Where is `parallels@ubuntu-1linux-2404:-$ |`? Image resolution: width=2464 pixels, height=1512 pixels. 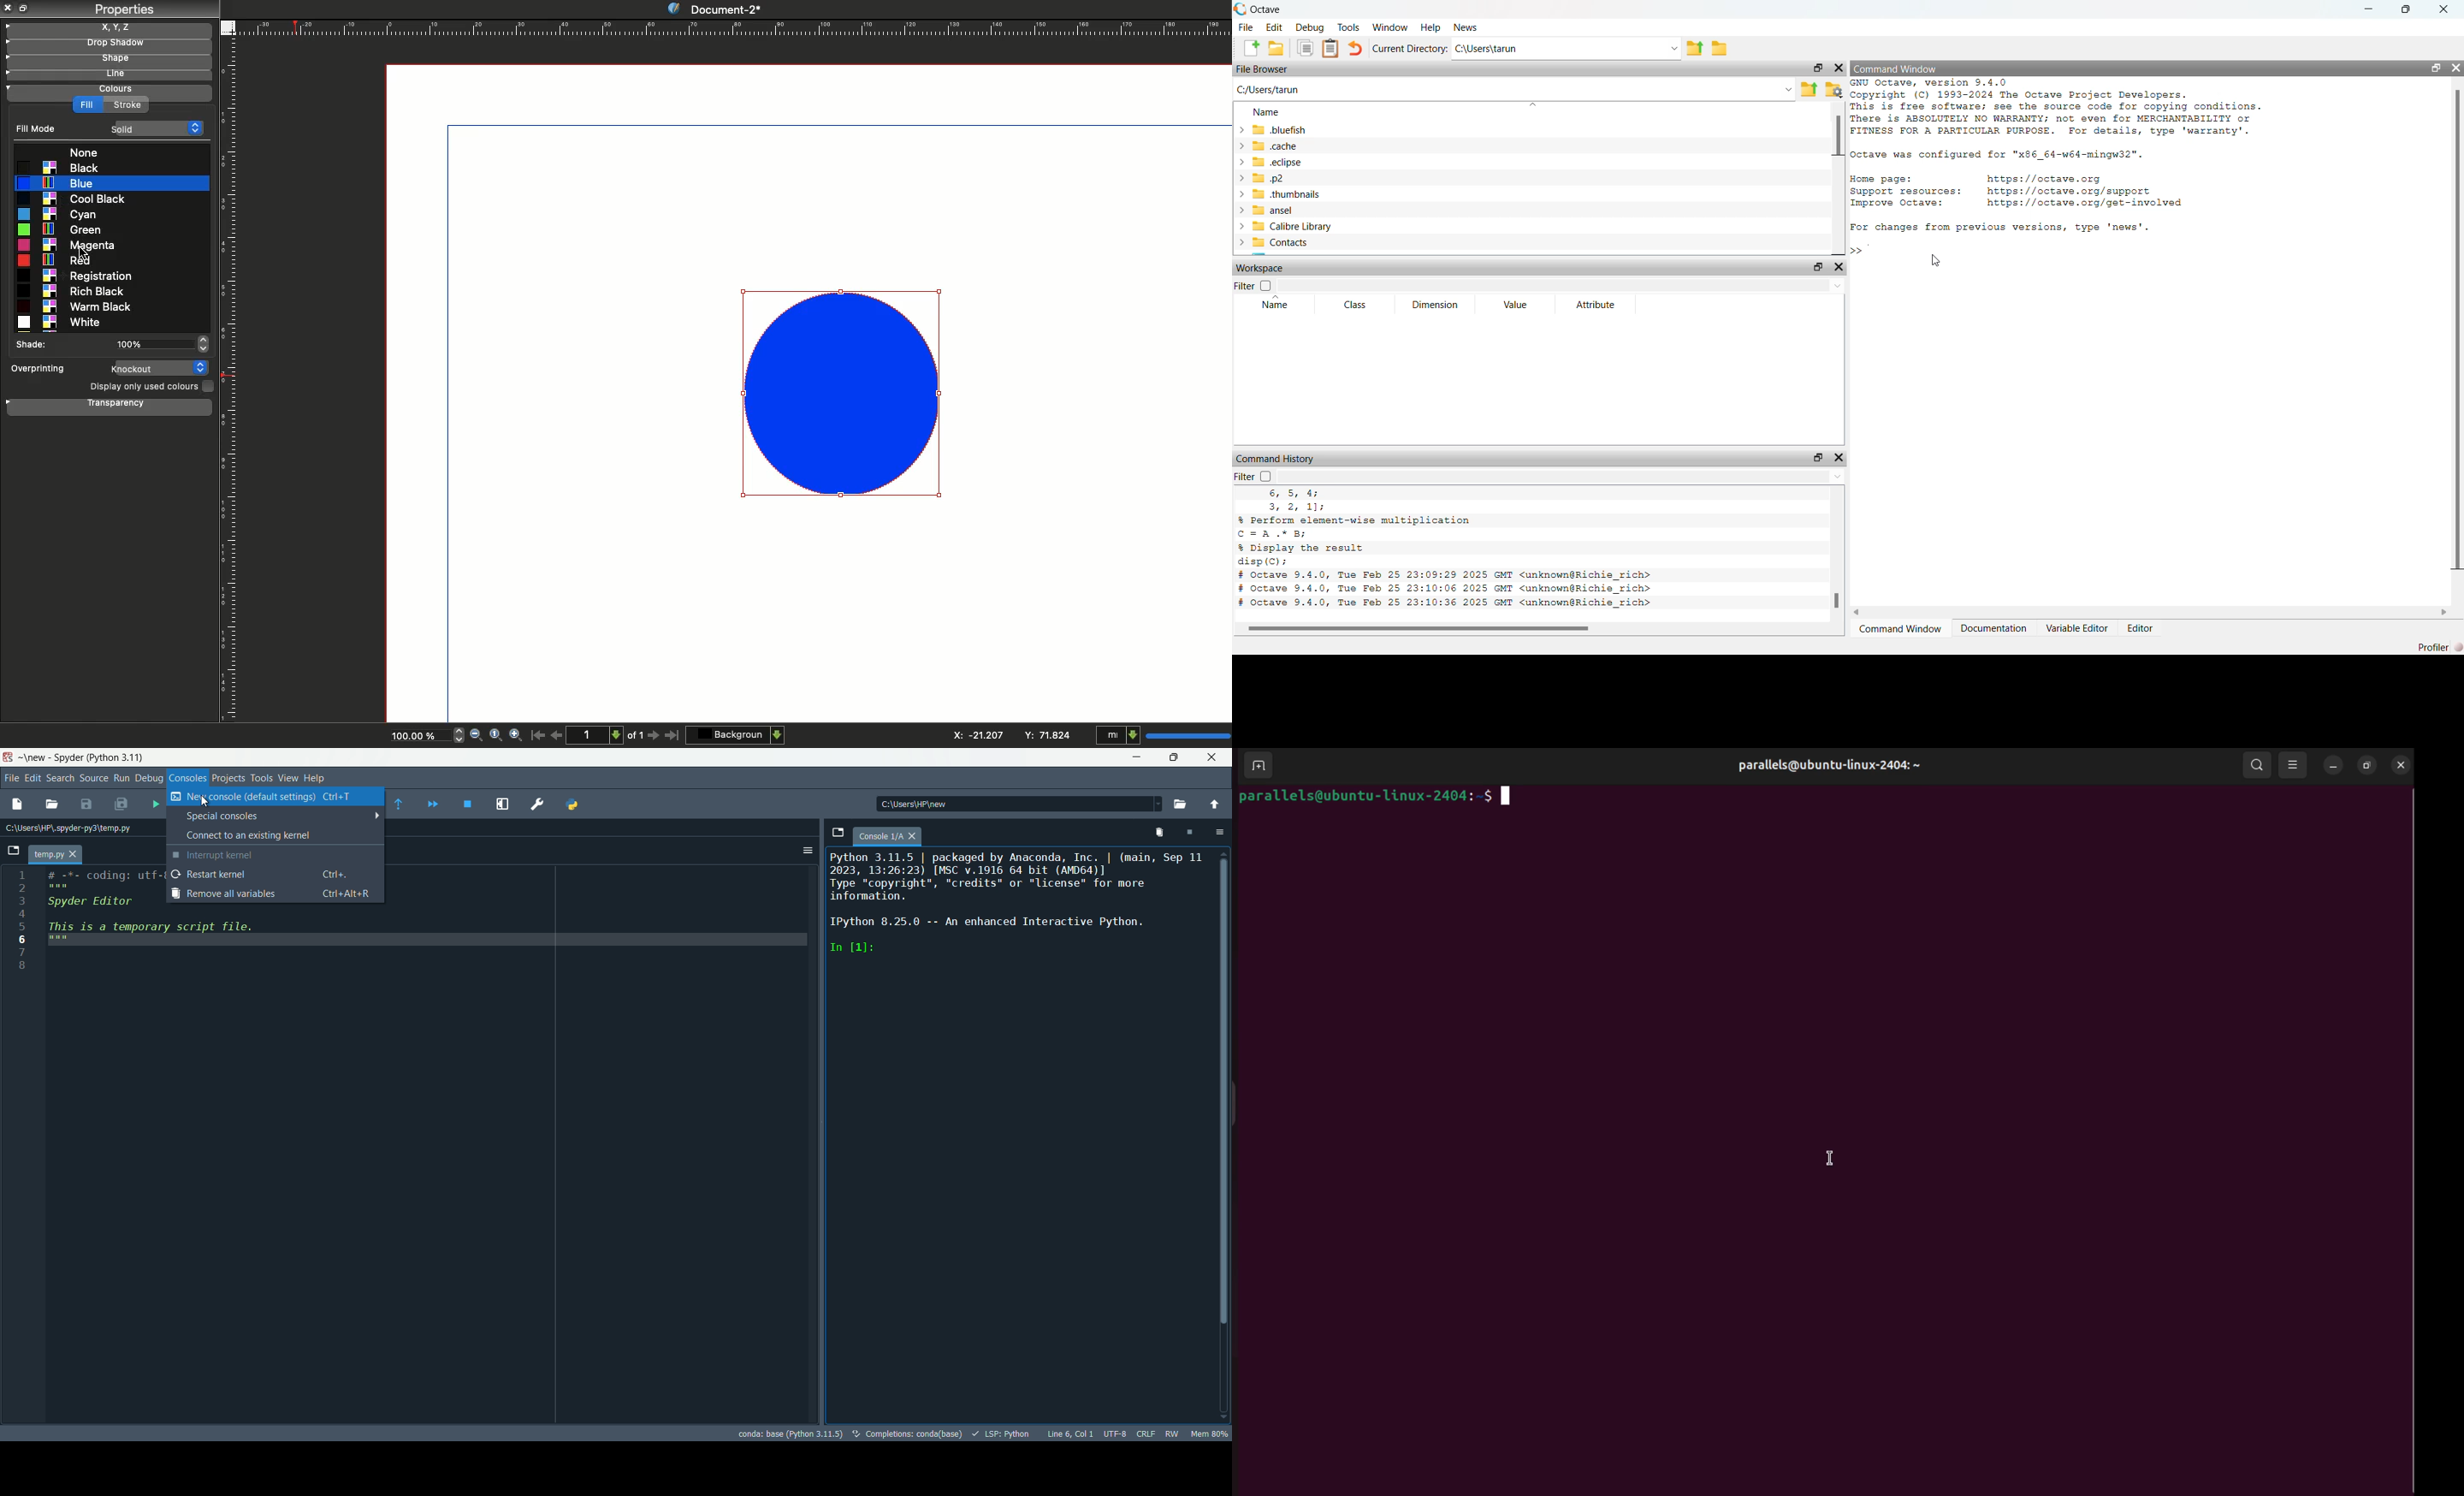
parallels@ubuntu-1linux-2404:-$ | is located at coordinates (1388, 801).